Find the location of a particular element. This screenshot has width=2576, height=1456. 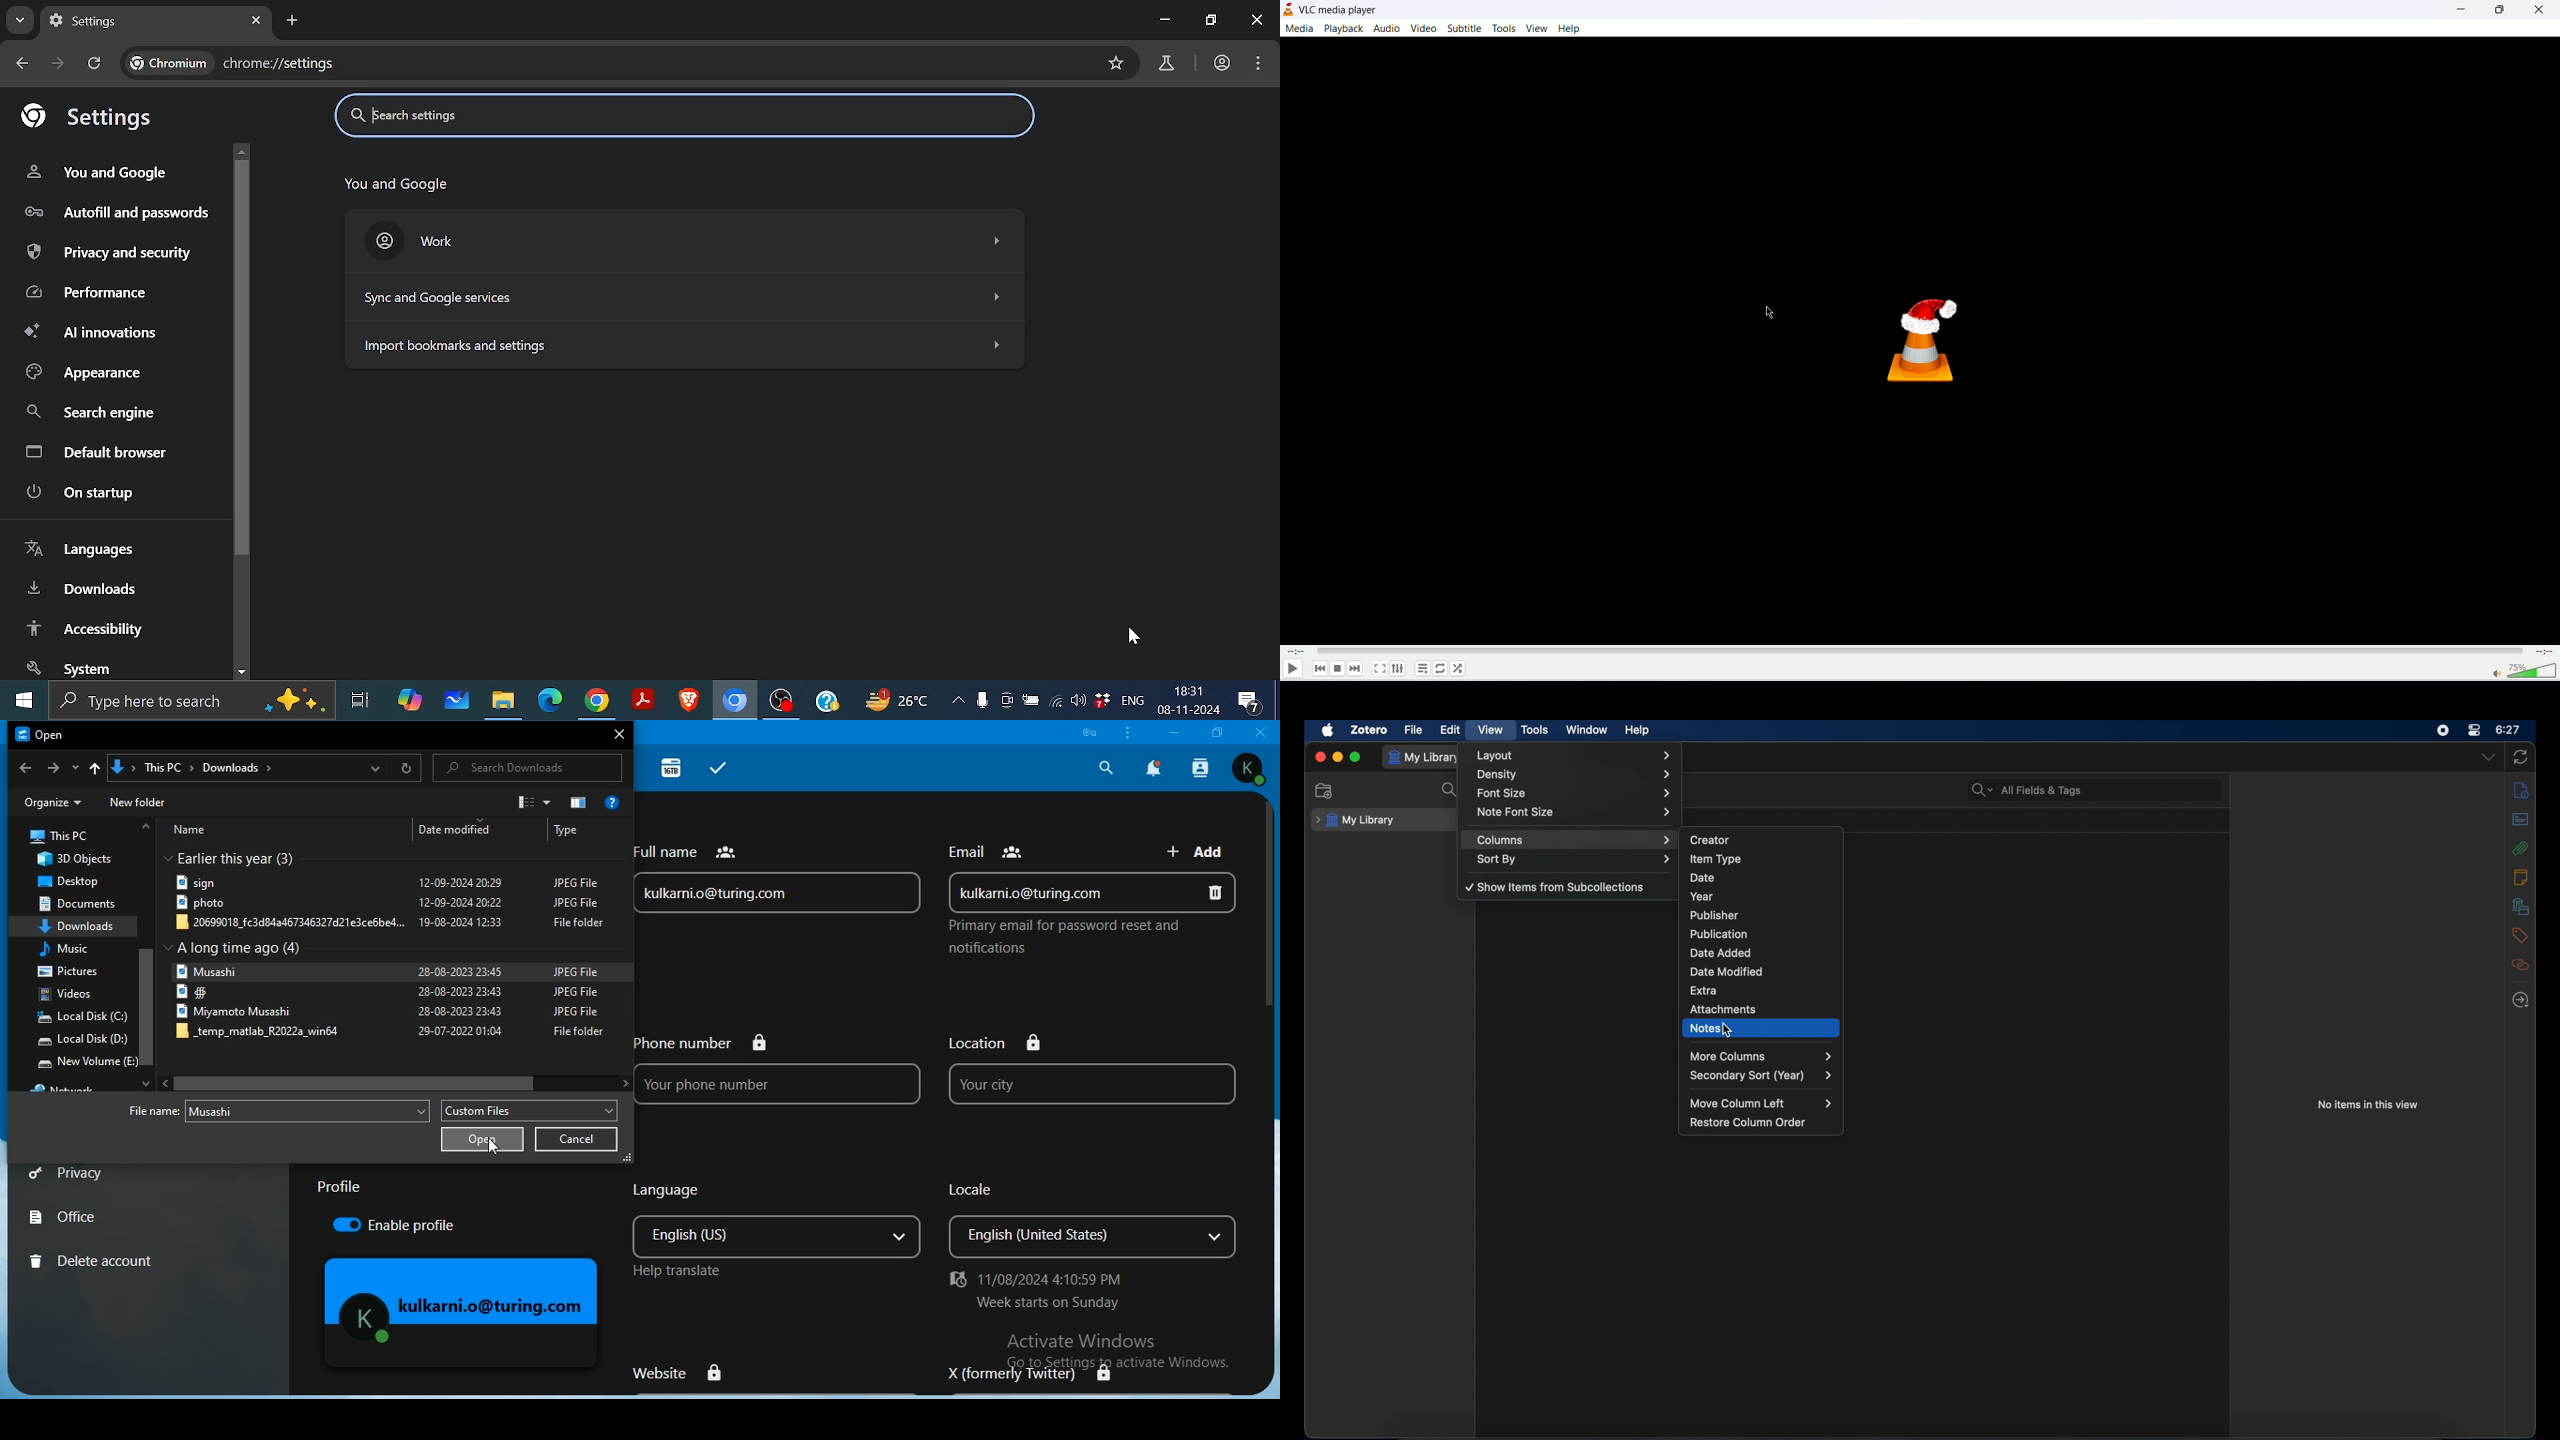

columns is located at coordinates (1573, 840).